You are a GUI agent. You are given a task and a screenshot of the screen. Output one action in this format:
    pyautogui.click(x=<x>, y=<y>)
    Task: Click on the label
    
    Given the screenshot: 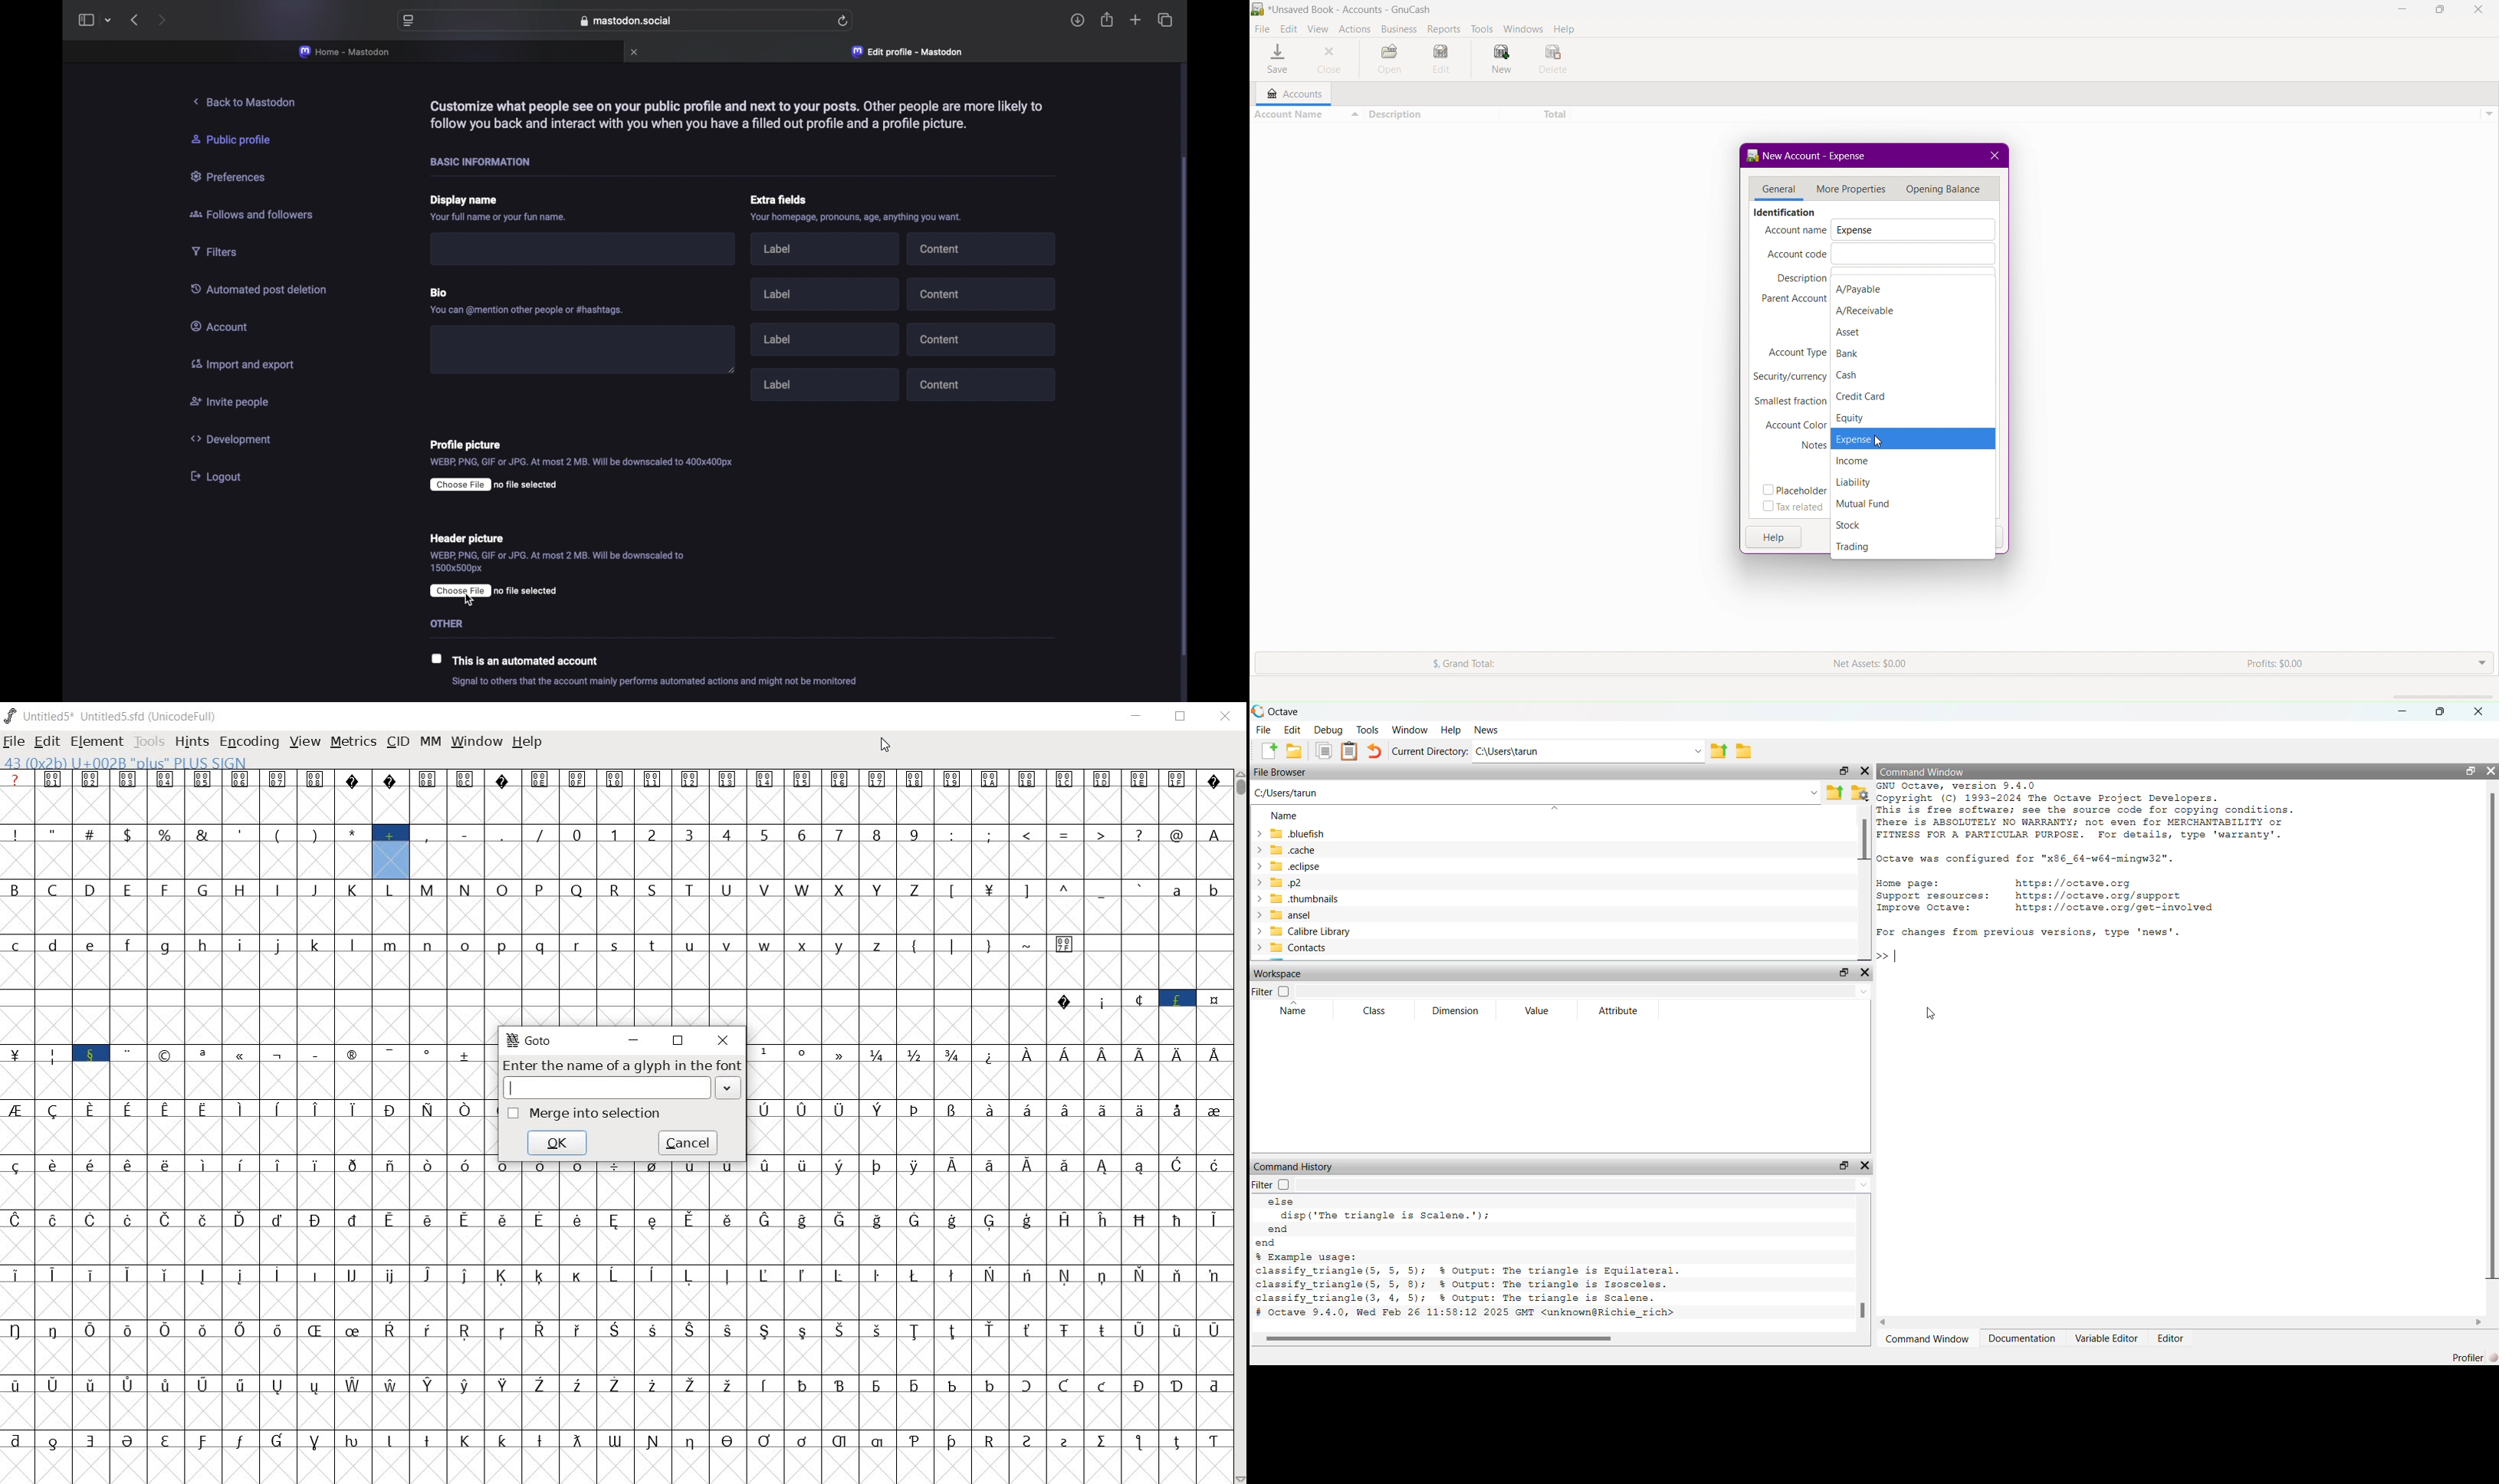 What is the action you would take?
    pyautogui.click(x=828, y=252)
    